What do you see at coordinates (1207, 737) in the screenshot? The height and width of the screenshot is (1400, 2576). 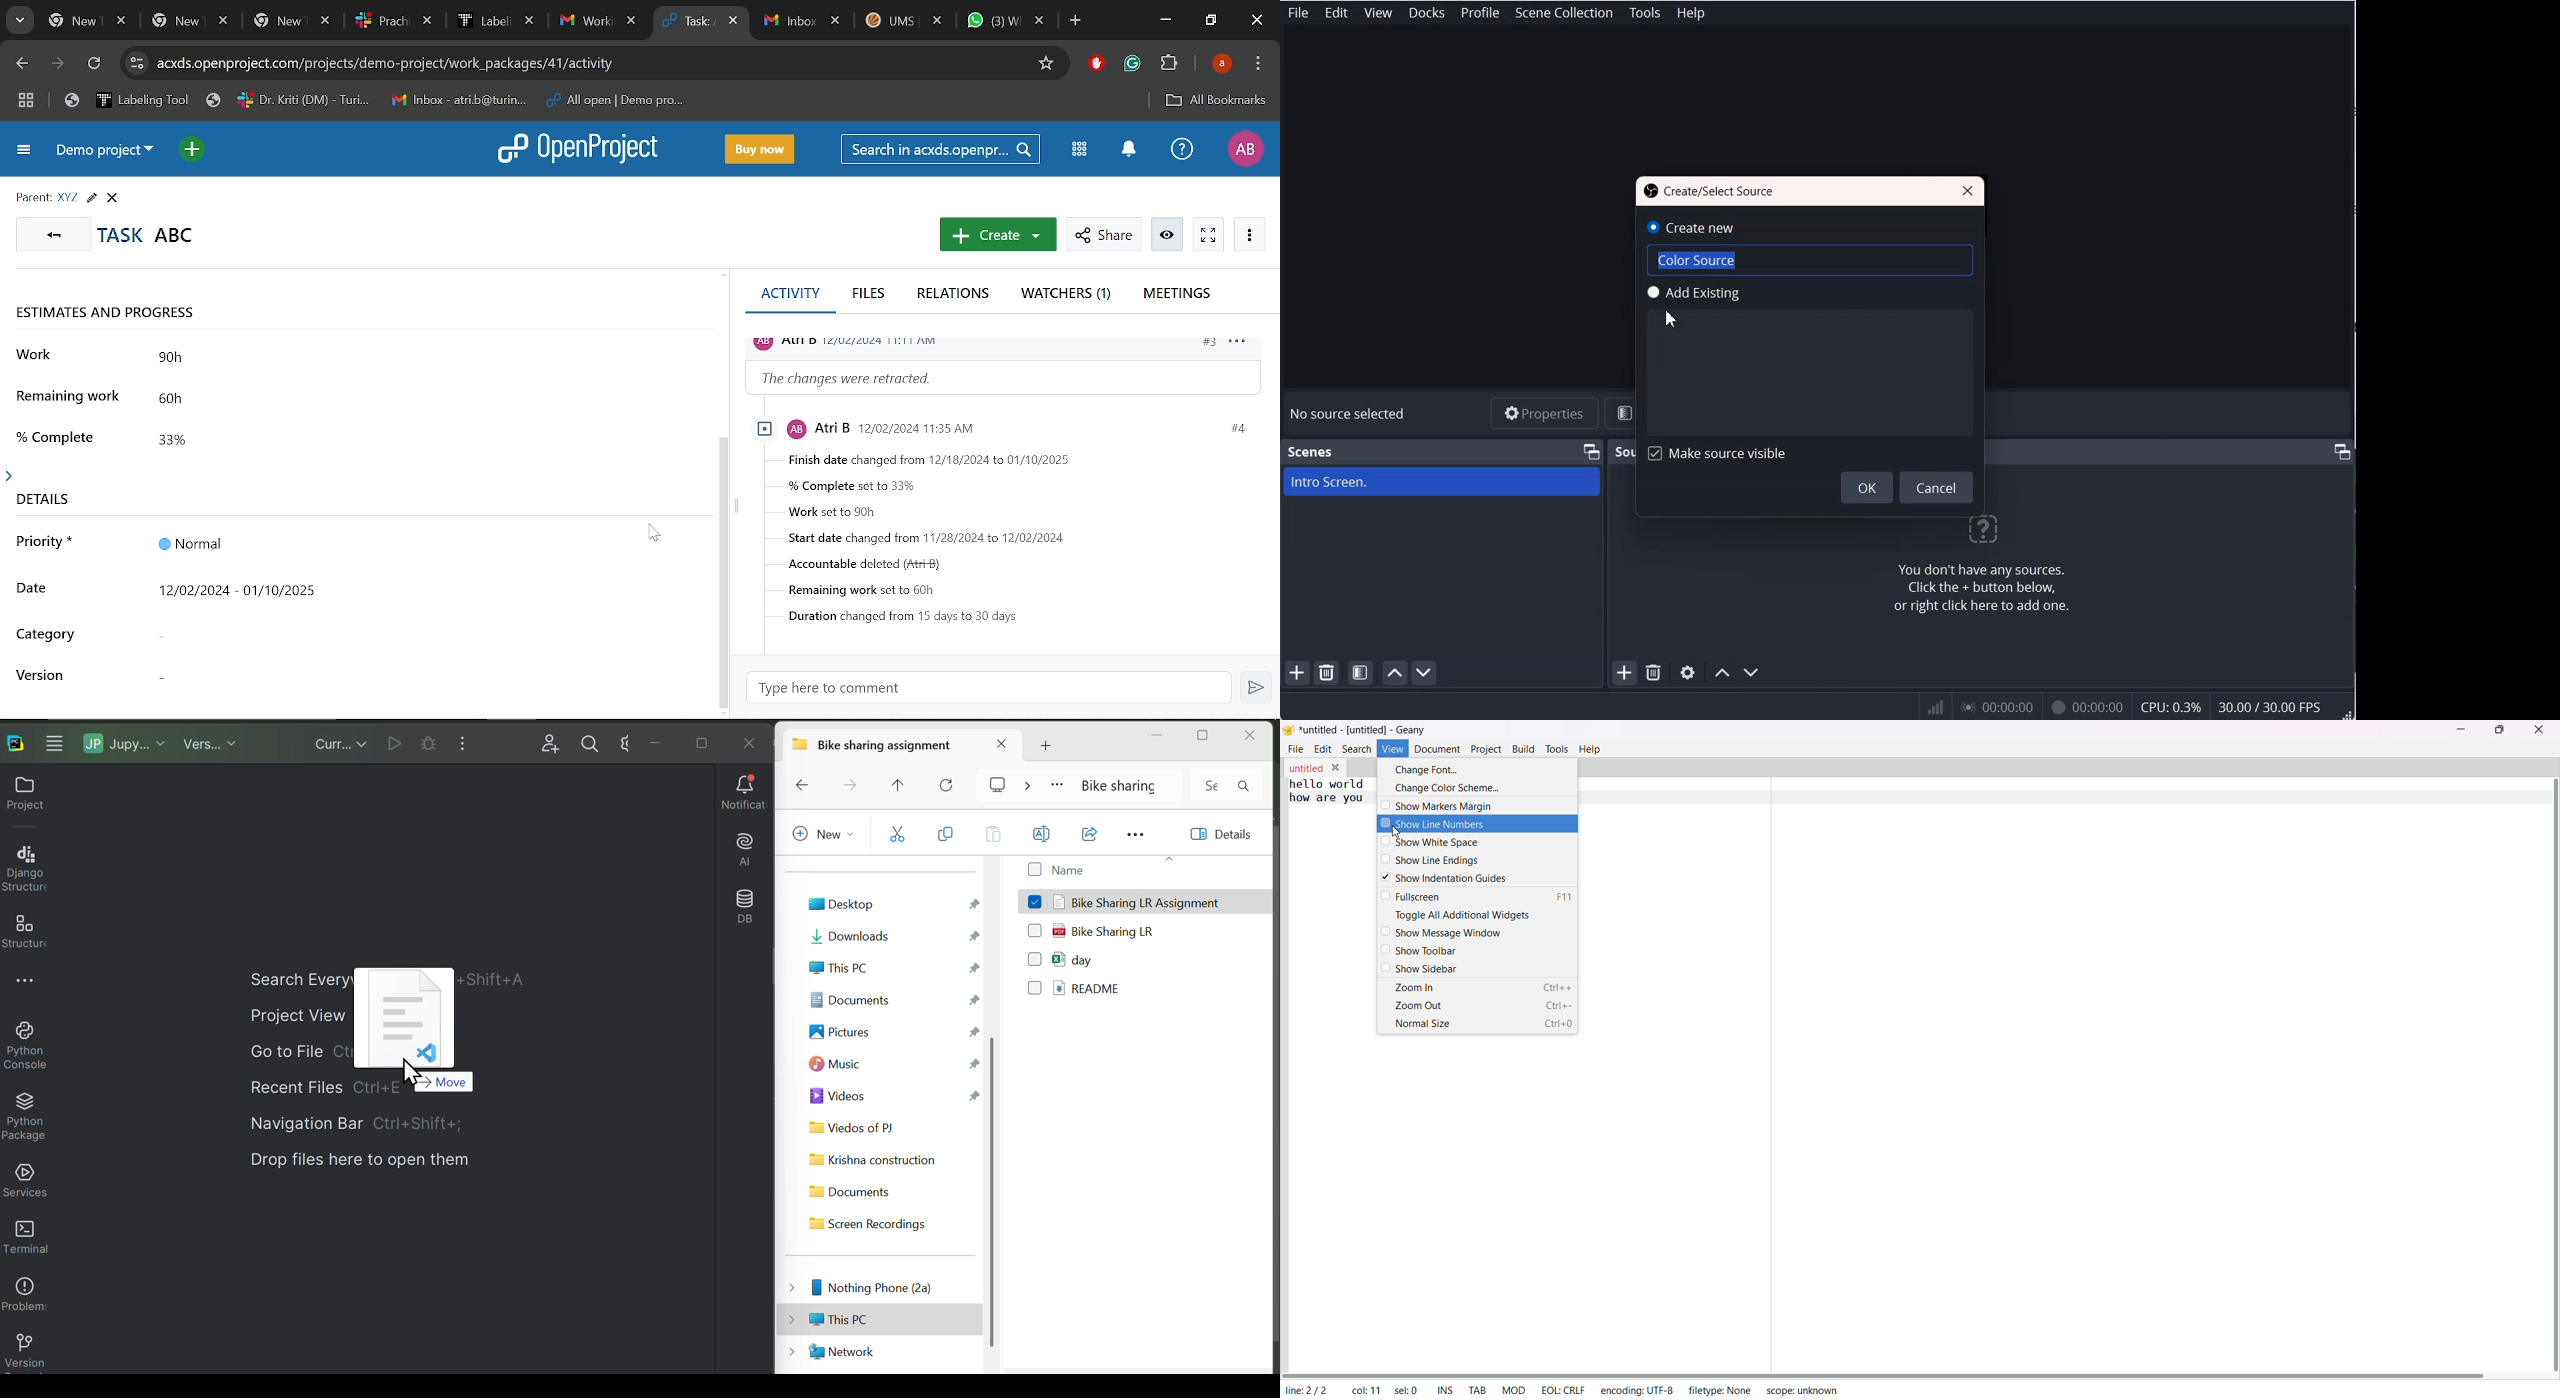 I see `maximise` at bounding box center [1207, 737].